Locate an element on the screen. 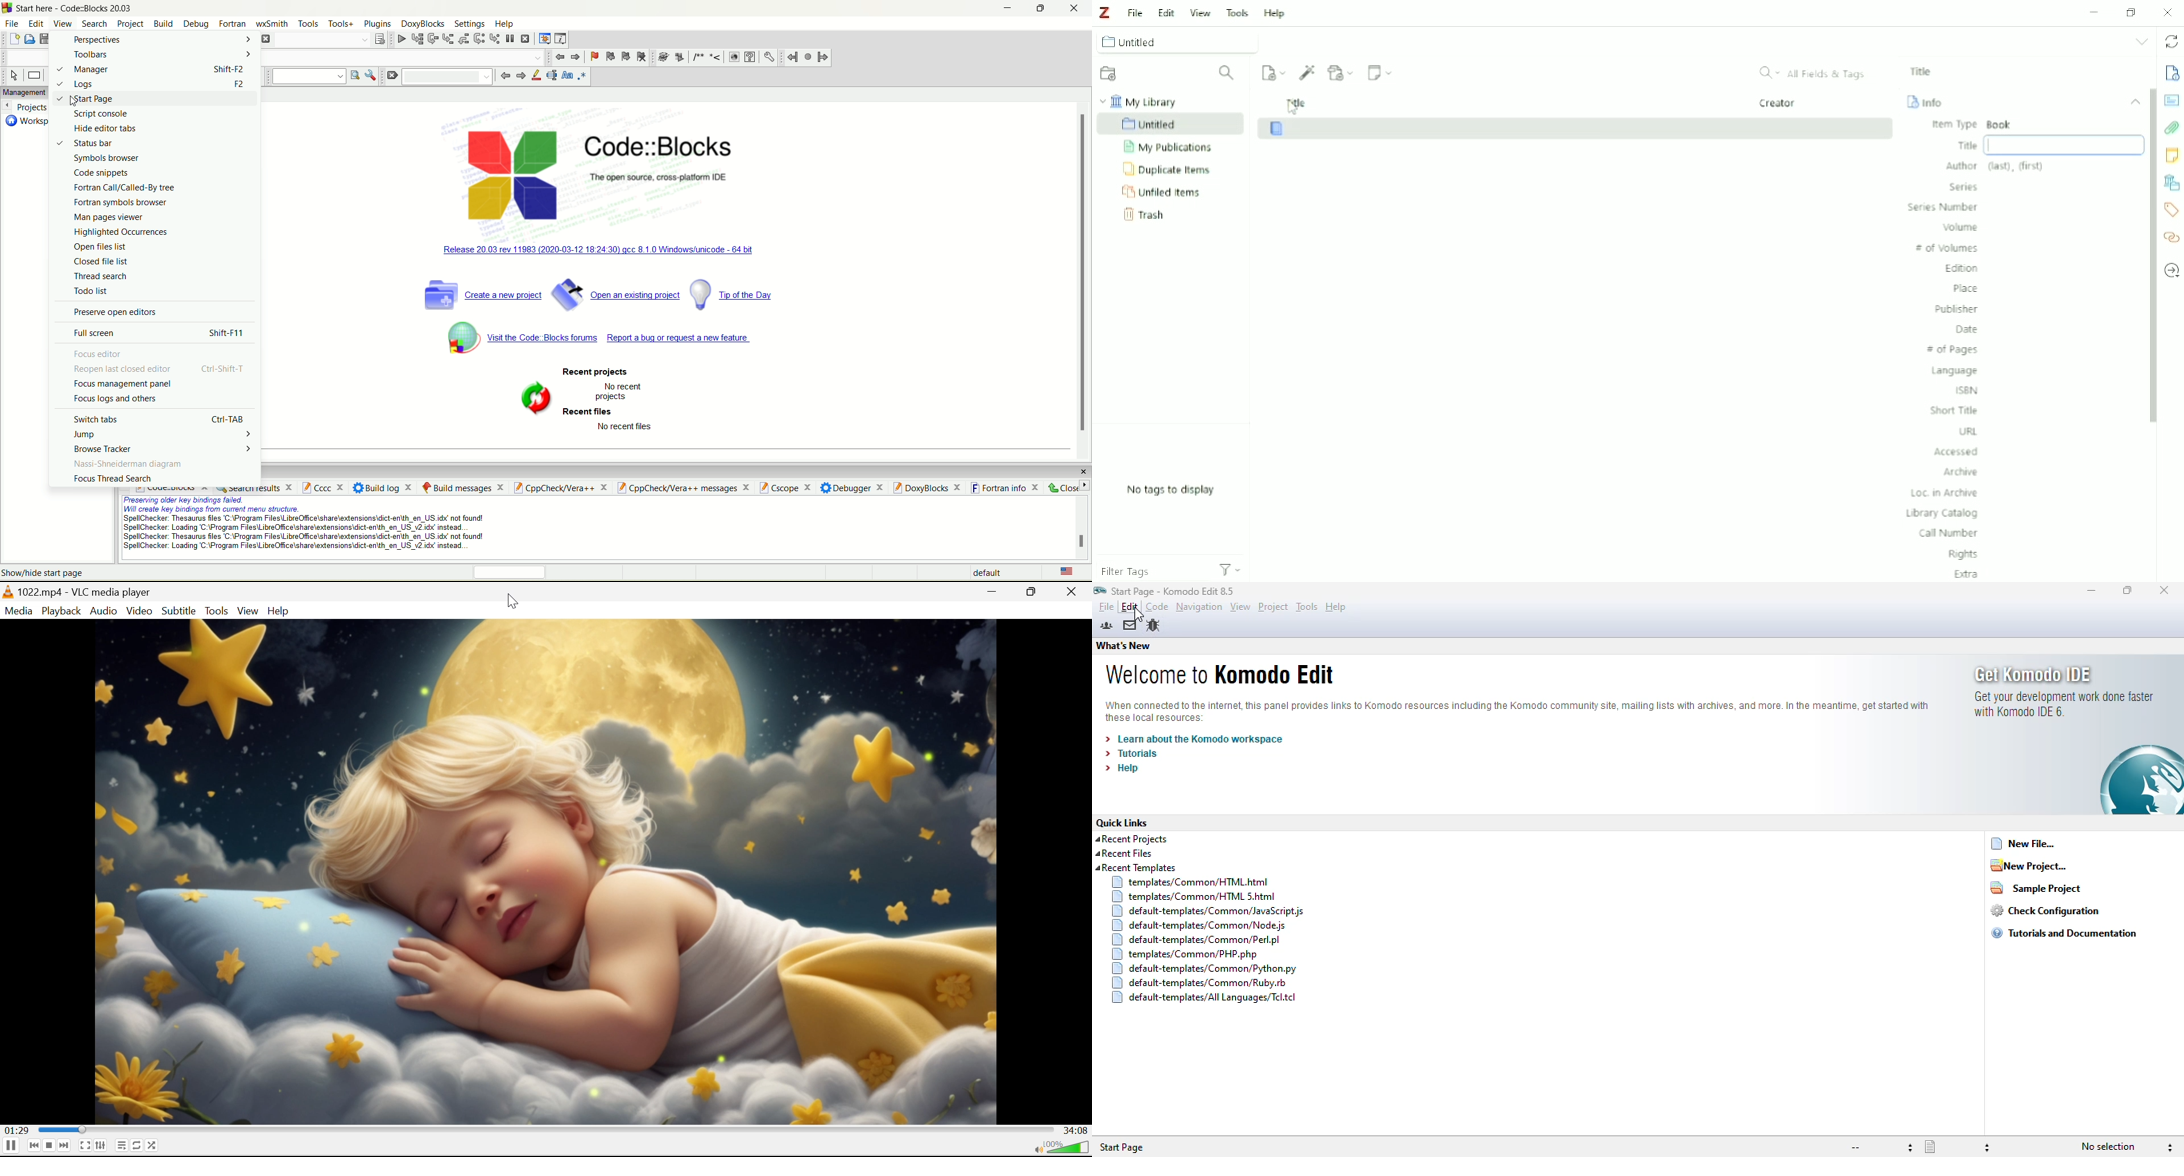 The height and width of the screenshot is (1176, 2184). Accessed is located at coordinates (1957, 451).